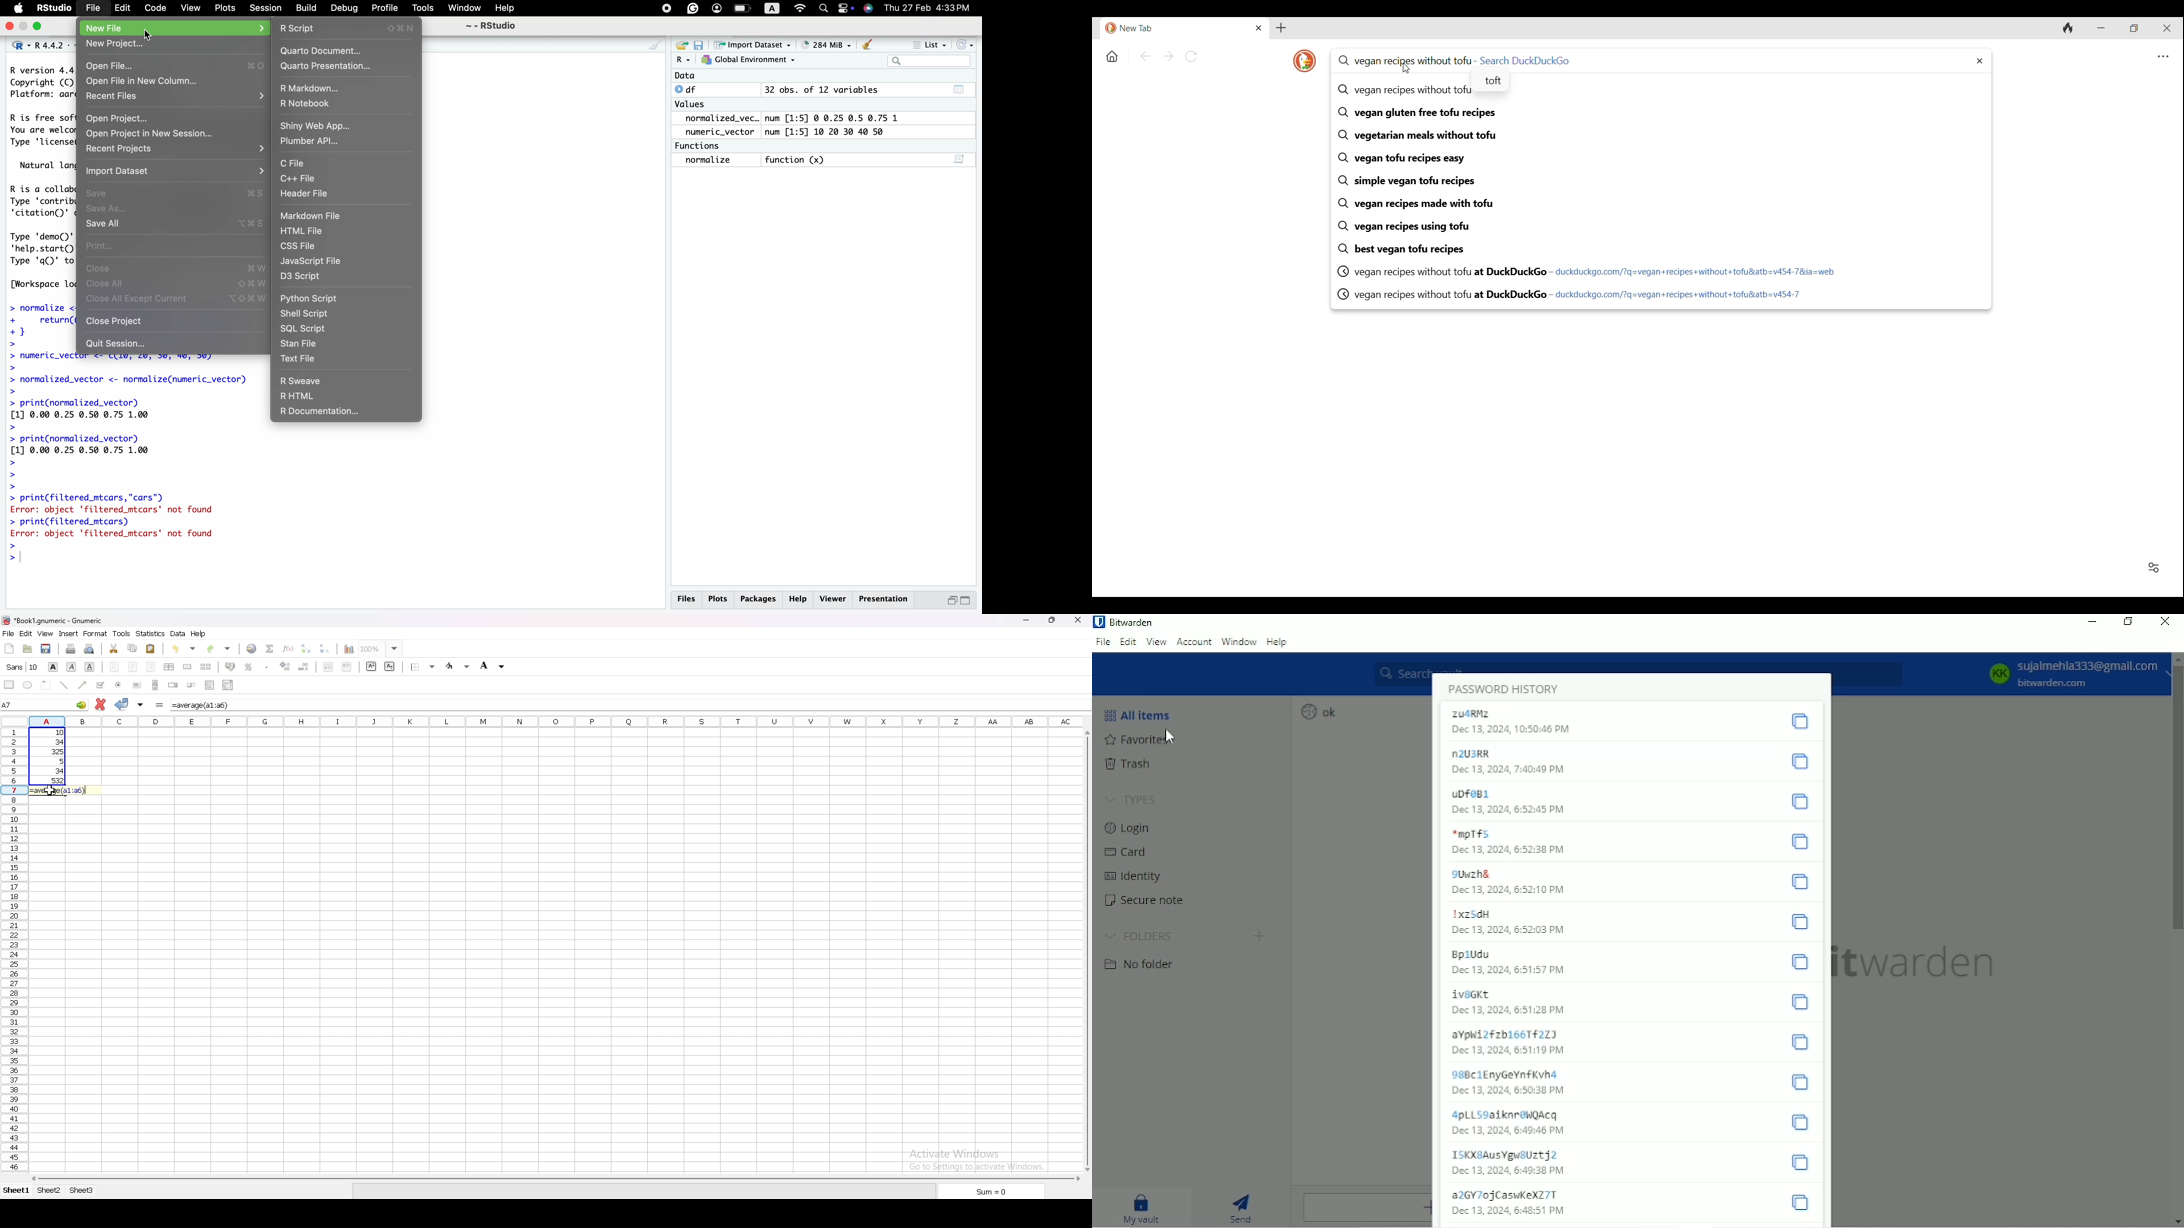 This screenshot has height=1232, width=2184. Describe the element at coordinates (115, 665) in the screenshot. I see `left align` at that location.